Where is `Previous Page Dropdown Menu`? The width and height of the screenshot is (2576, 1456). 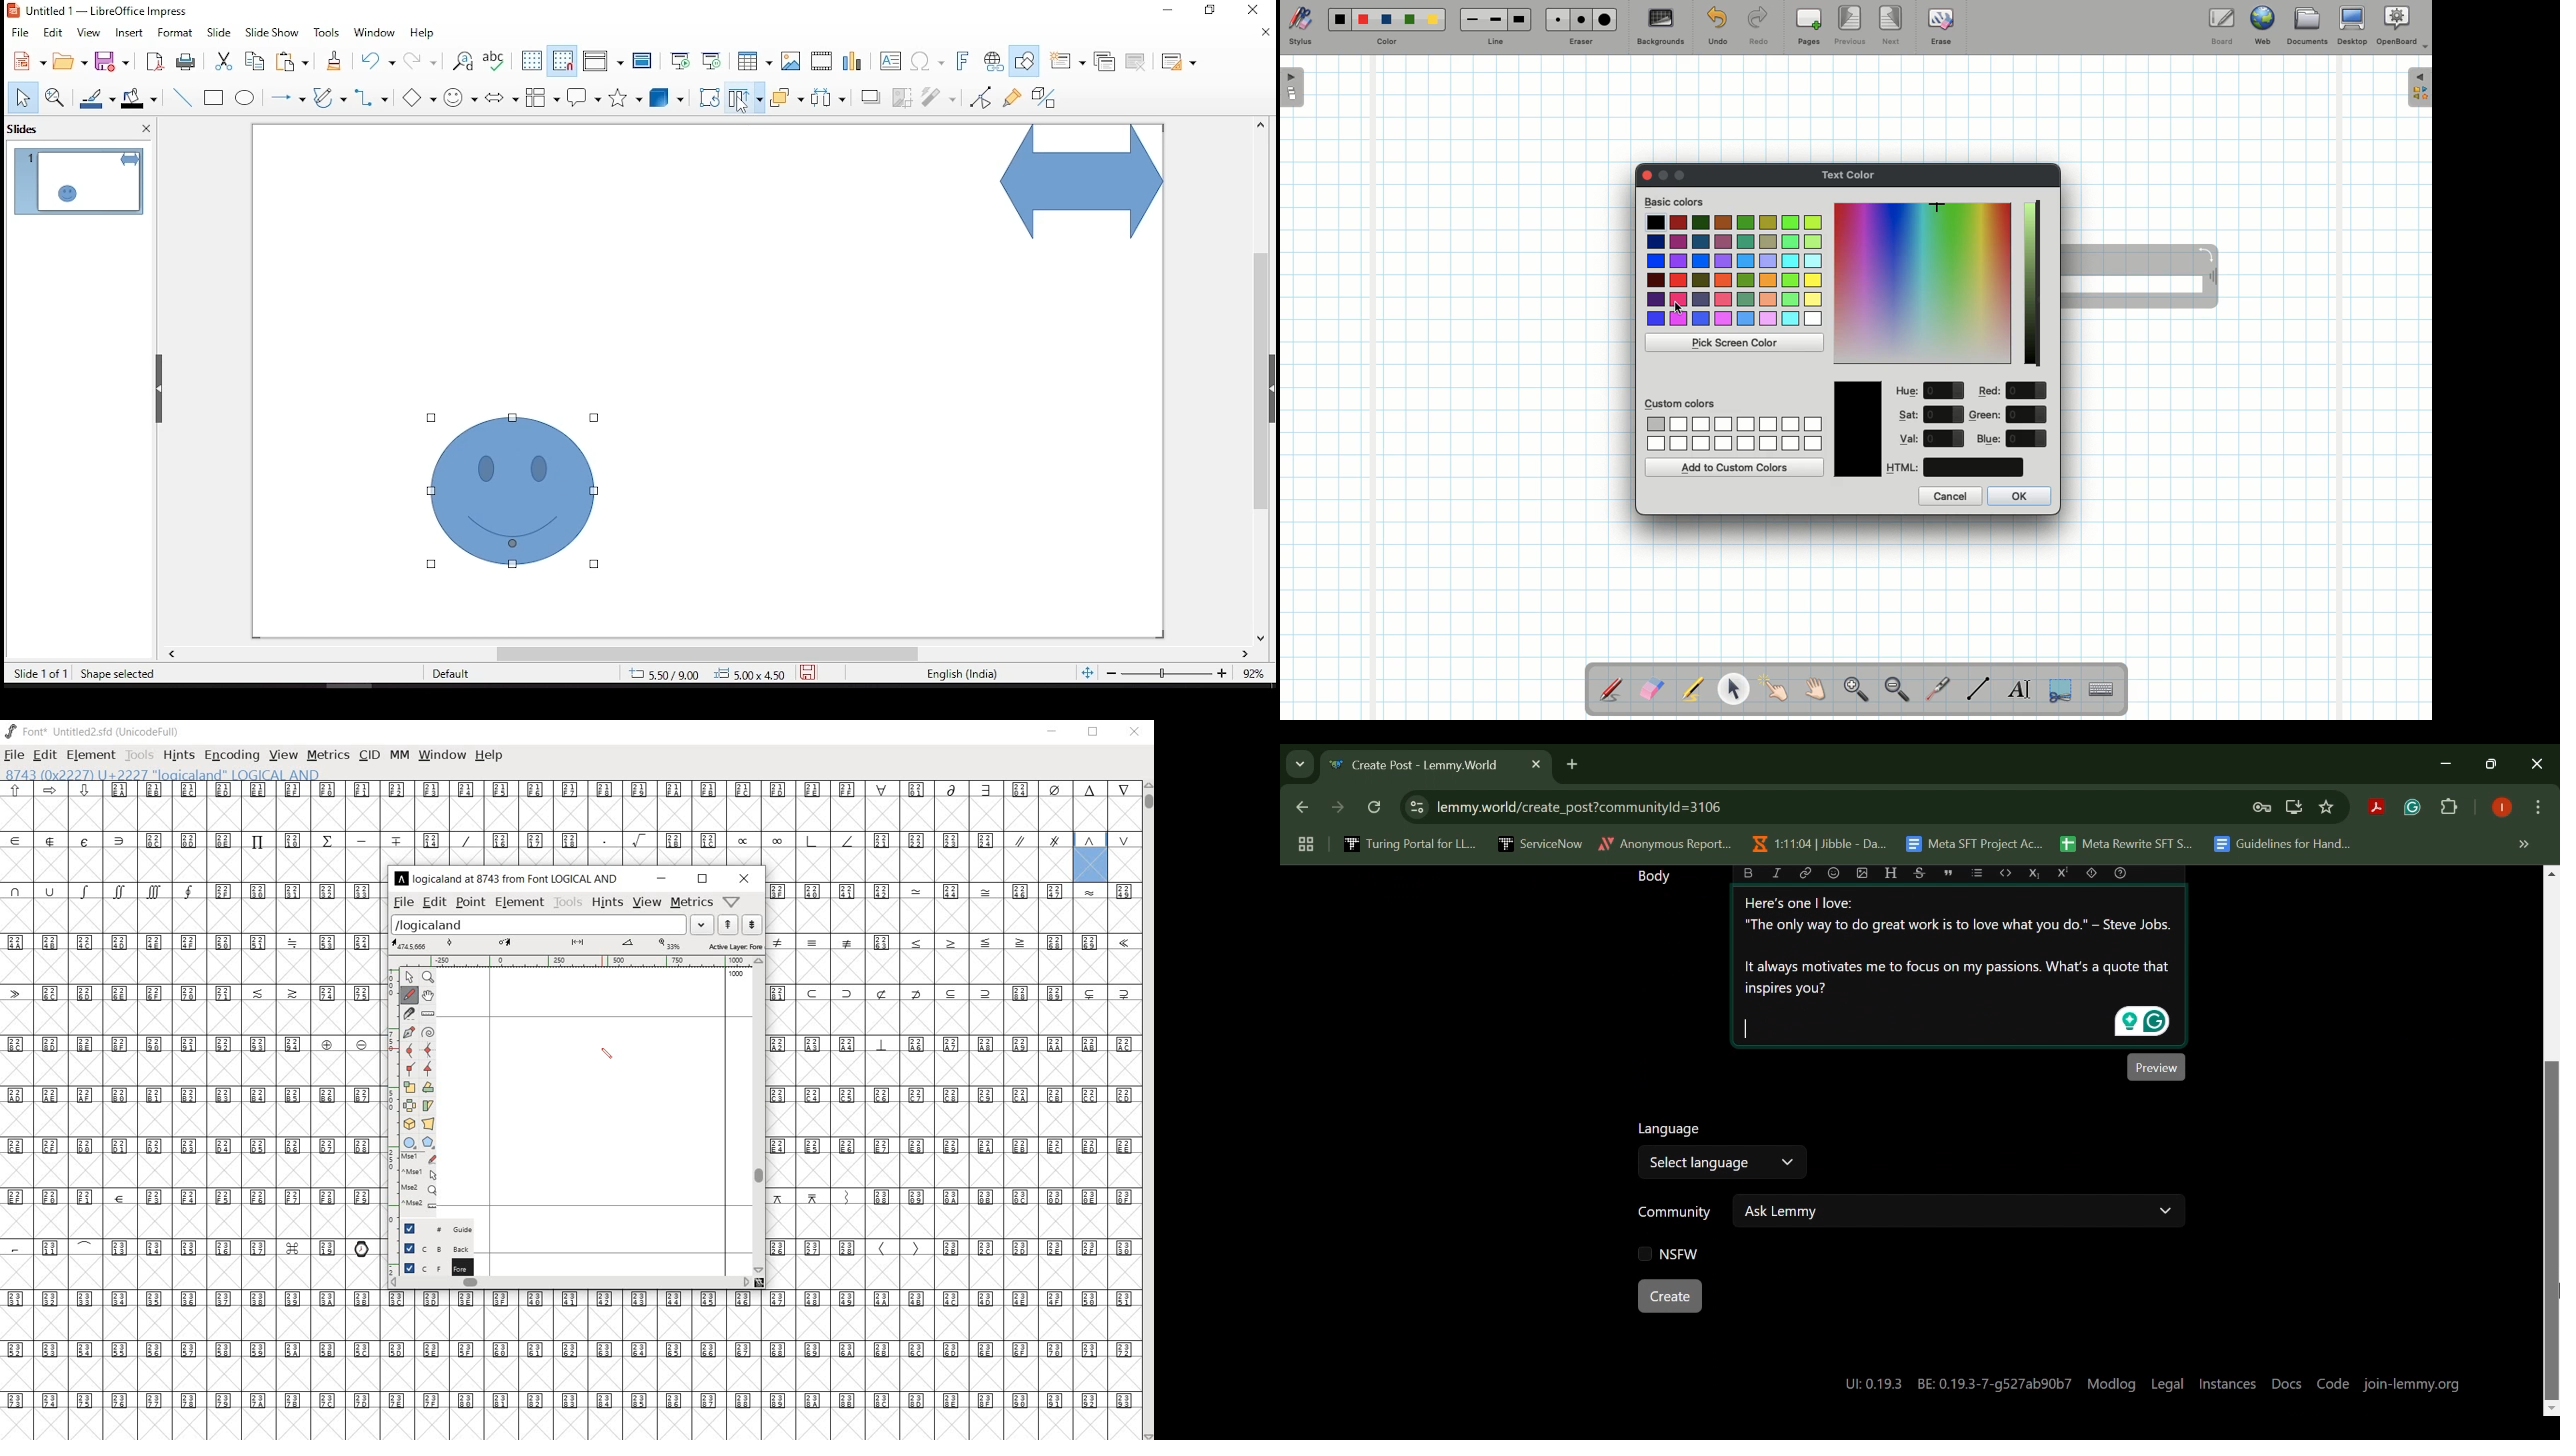
Previous Page Dropdown Menu is located at coordinates (1300, 765).